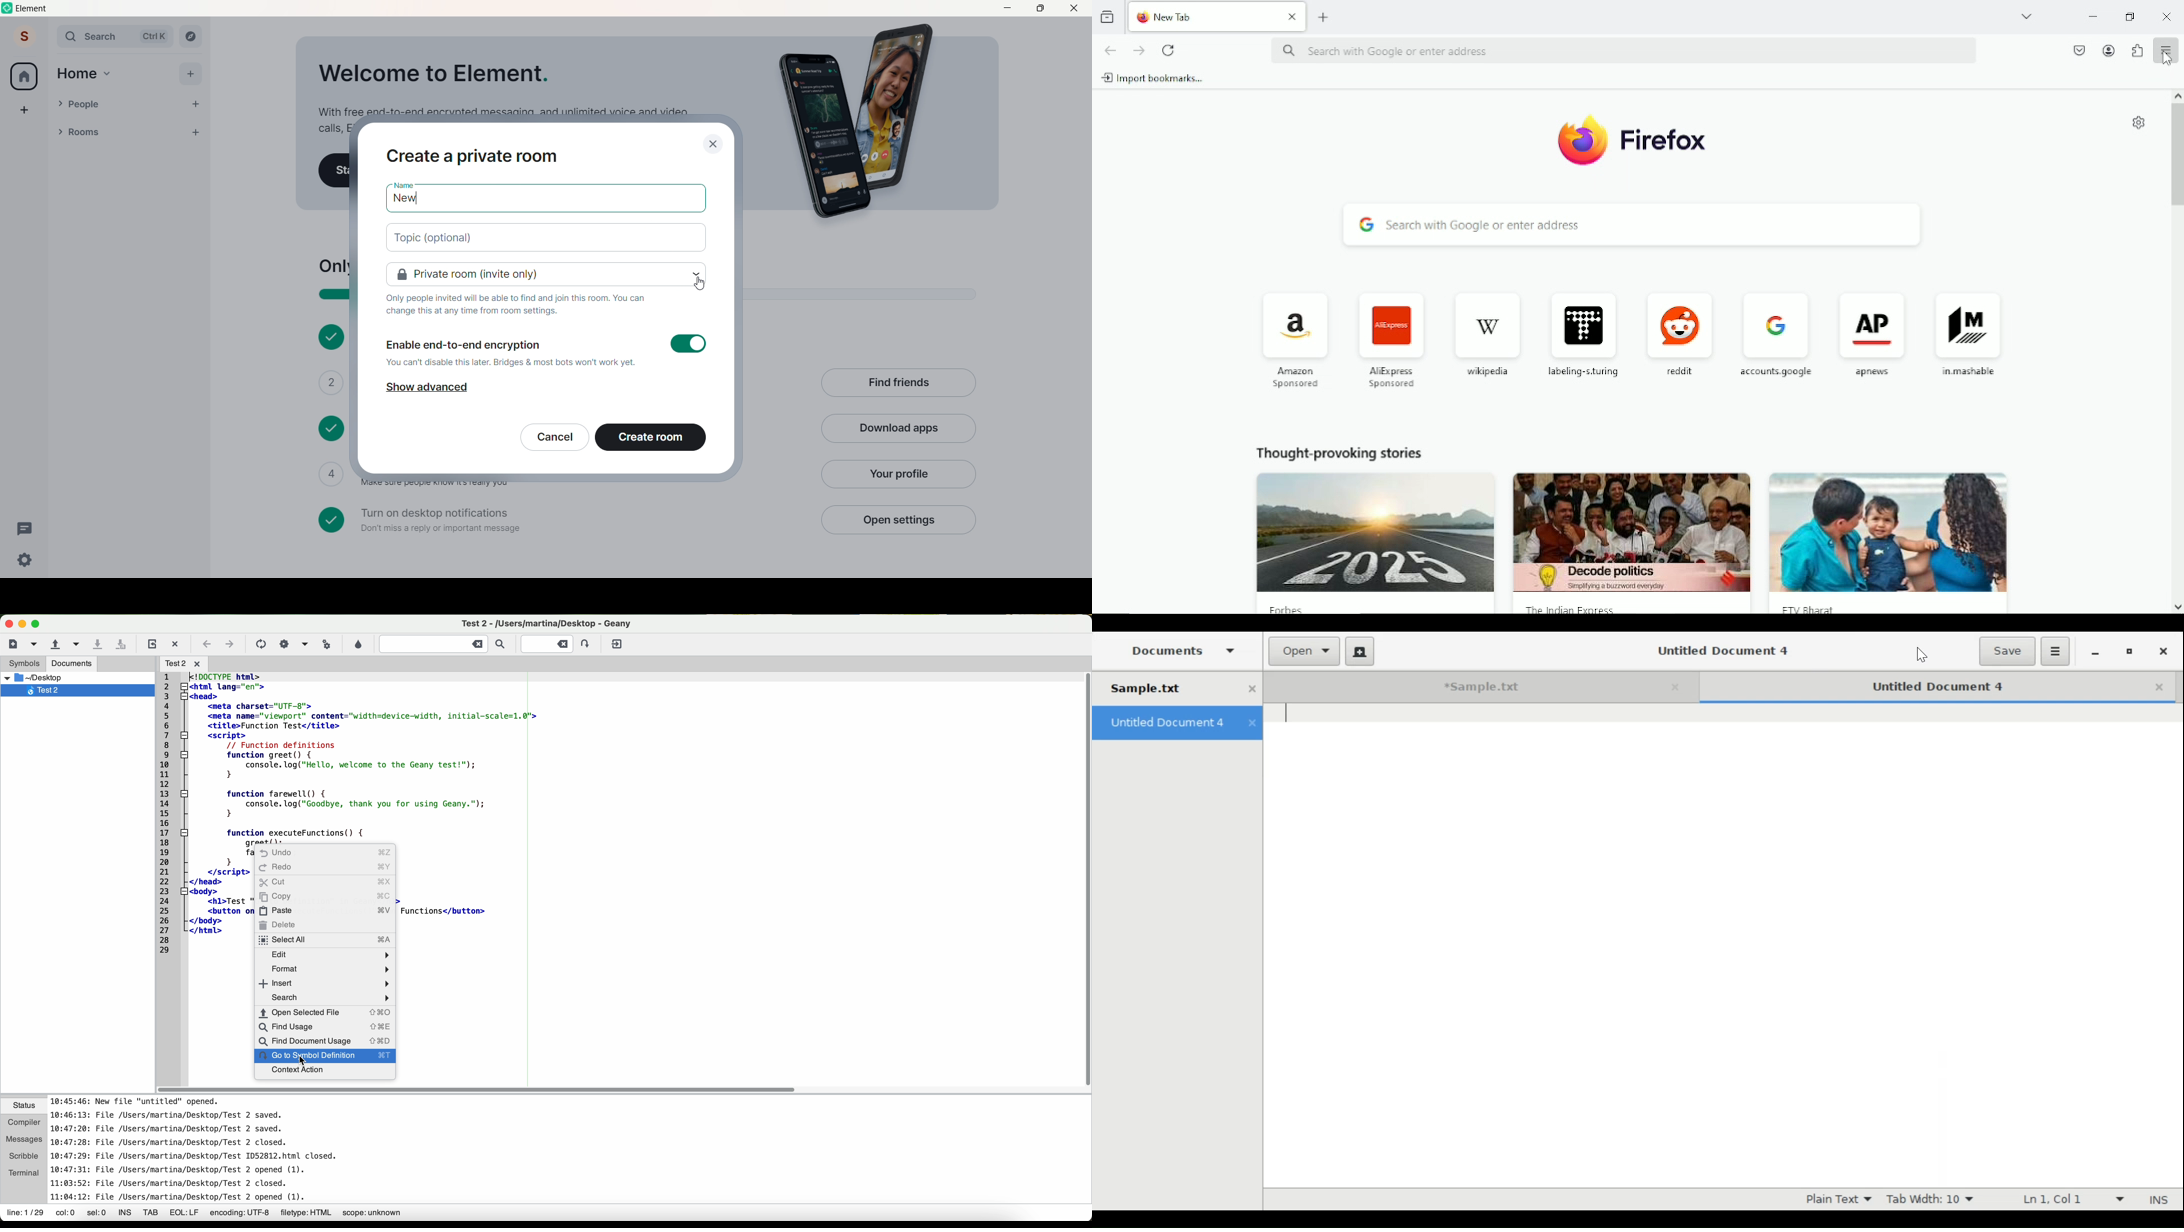 Image resolution: width=2184 pixels, height=1232 pixels. Describe the element at coordinates (196, 105) in the screenshot. I see `Add People` at that location.